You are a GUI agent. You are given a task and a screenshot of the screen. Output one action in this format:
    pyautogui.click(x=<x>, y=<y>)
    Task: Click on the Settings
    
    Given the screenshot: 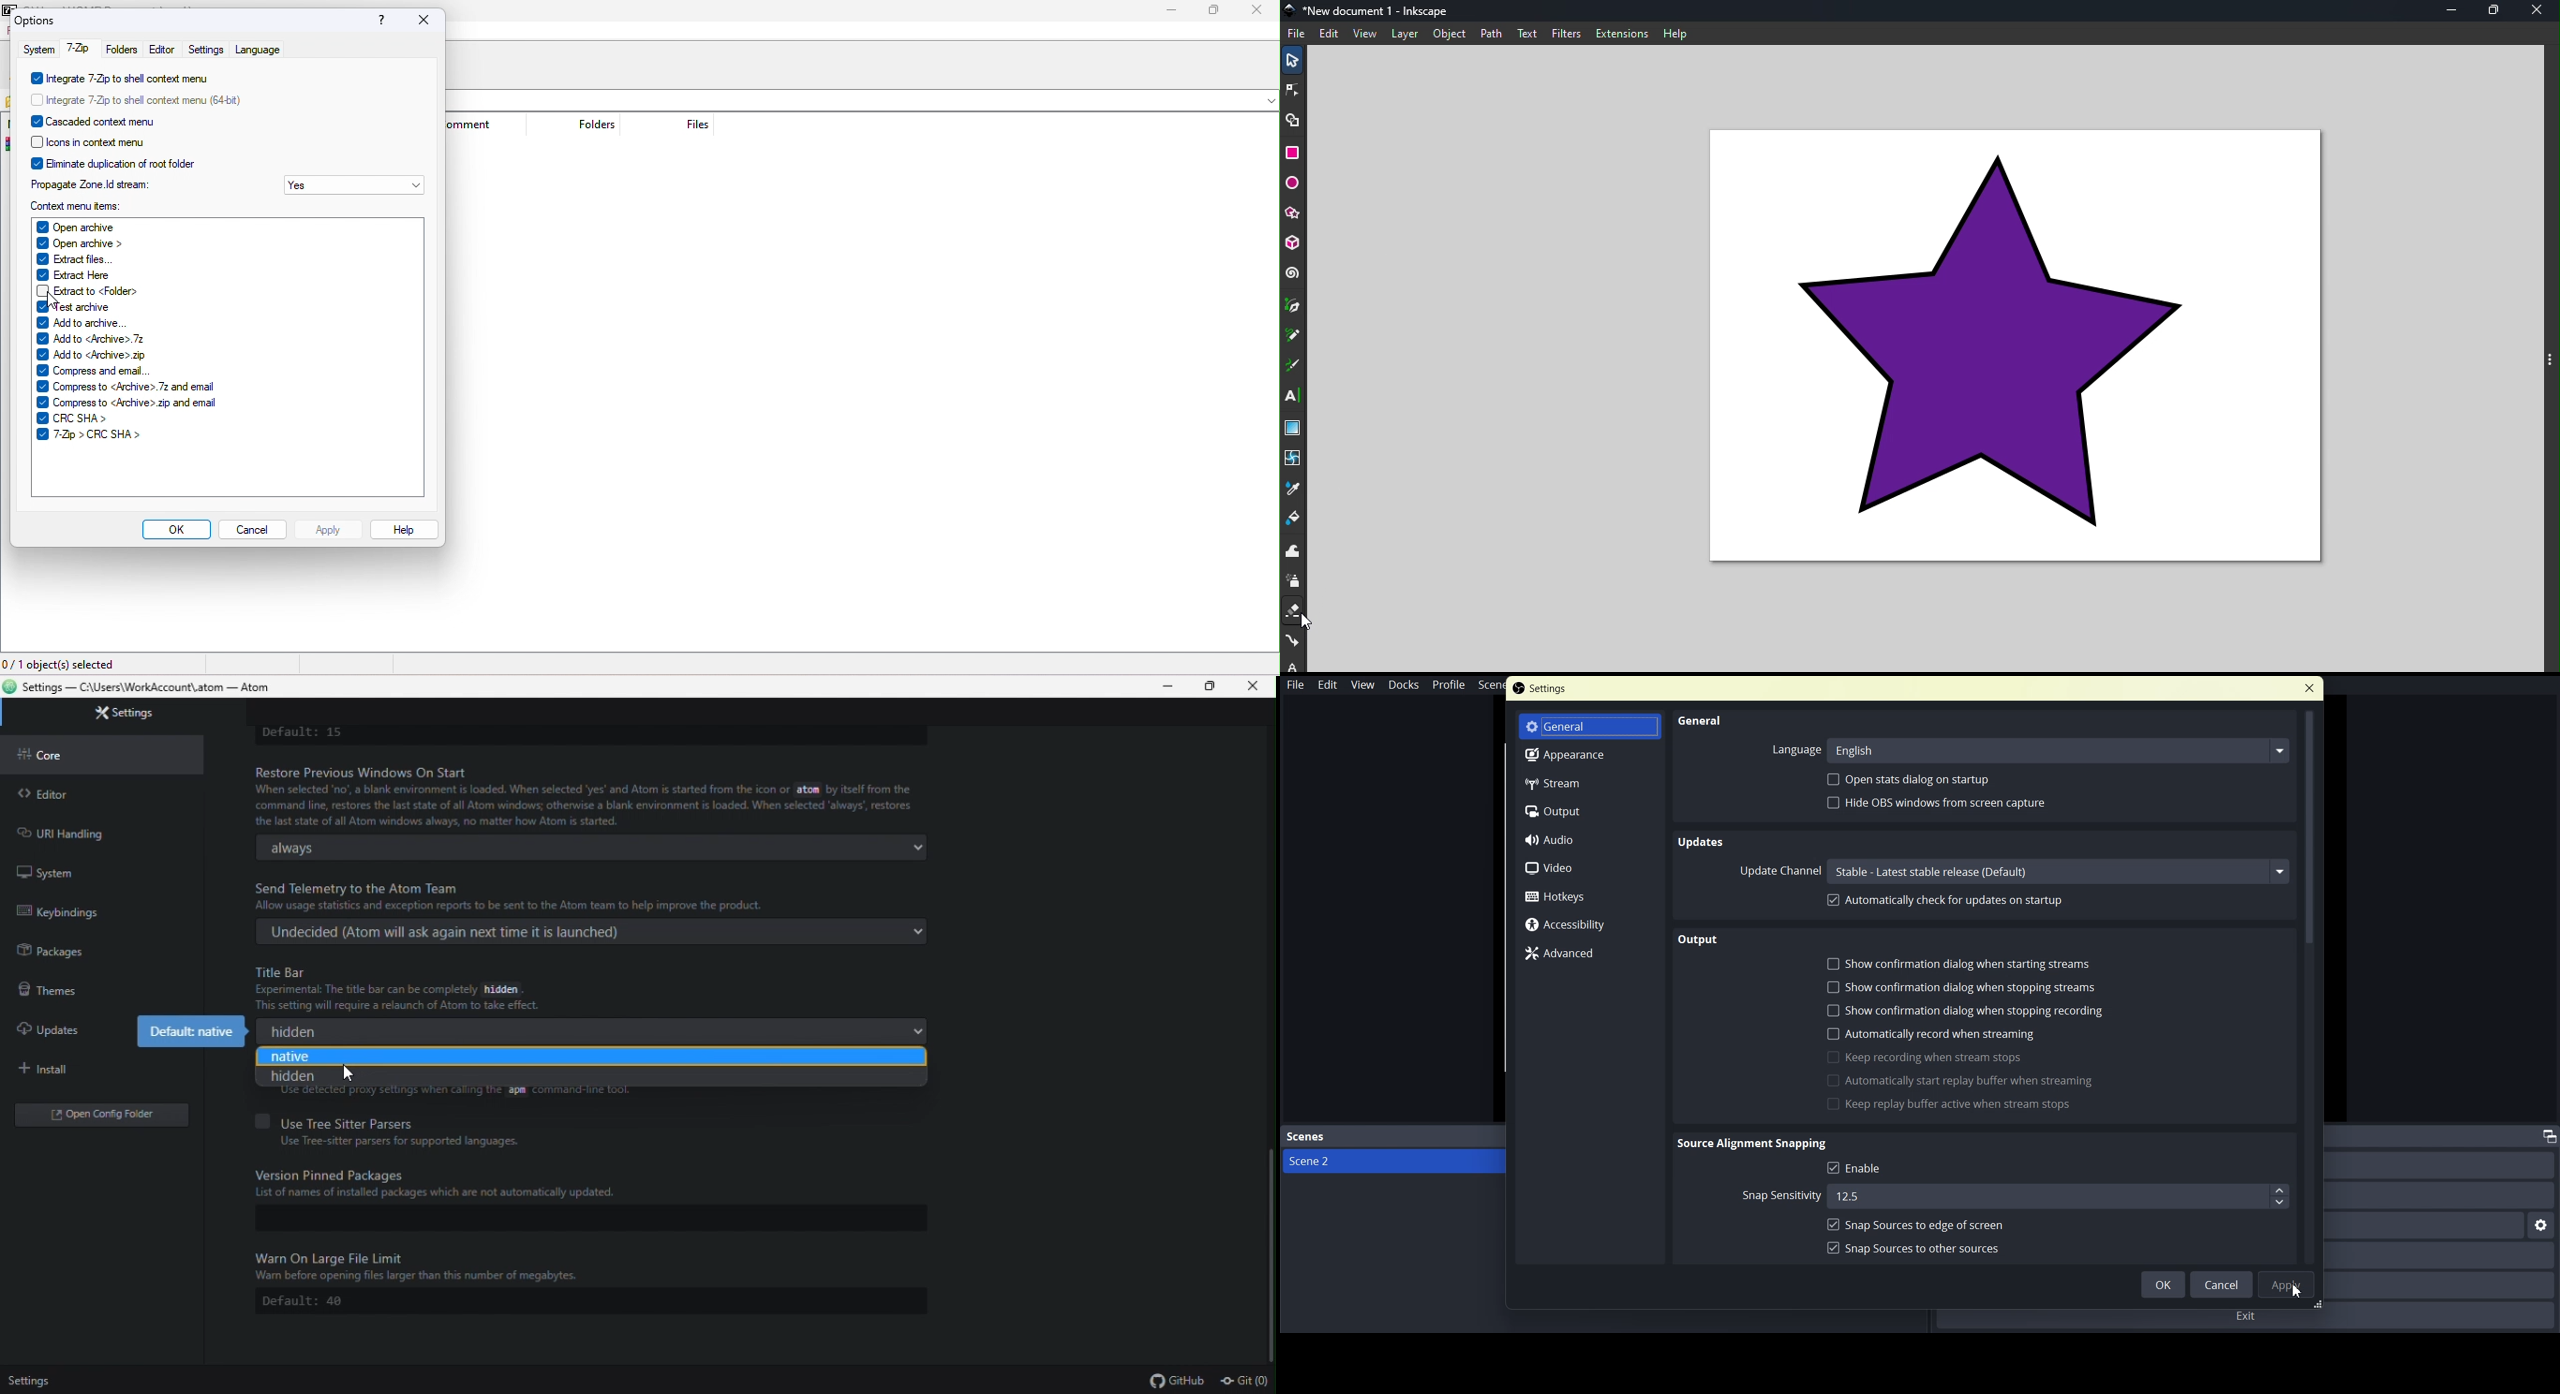 What is the action you would take?
    pyautogui.click(x=38, y=1381)
    